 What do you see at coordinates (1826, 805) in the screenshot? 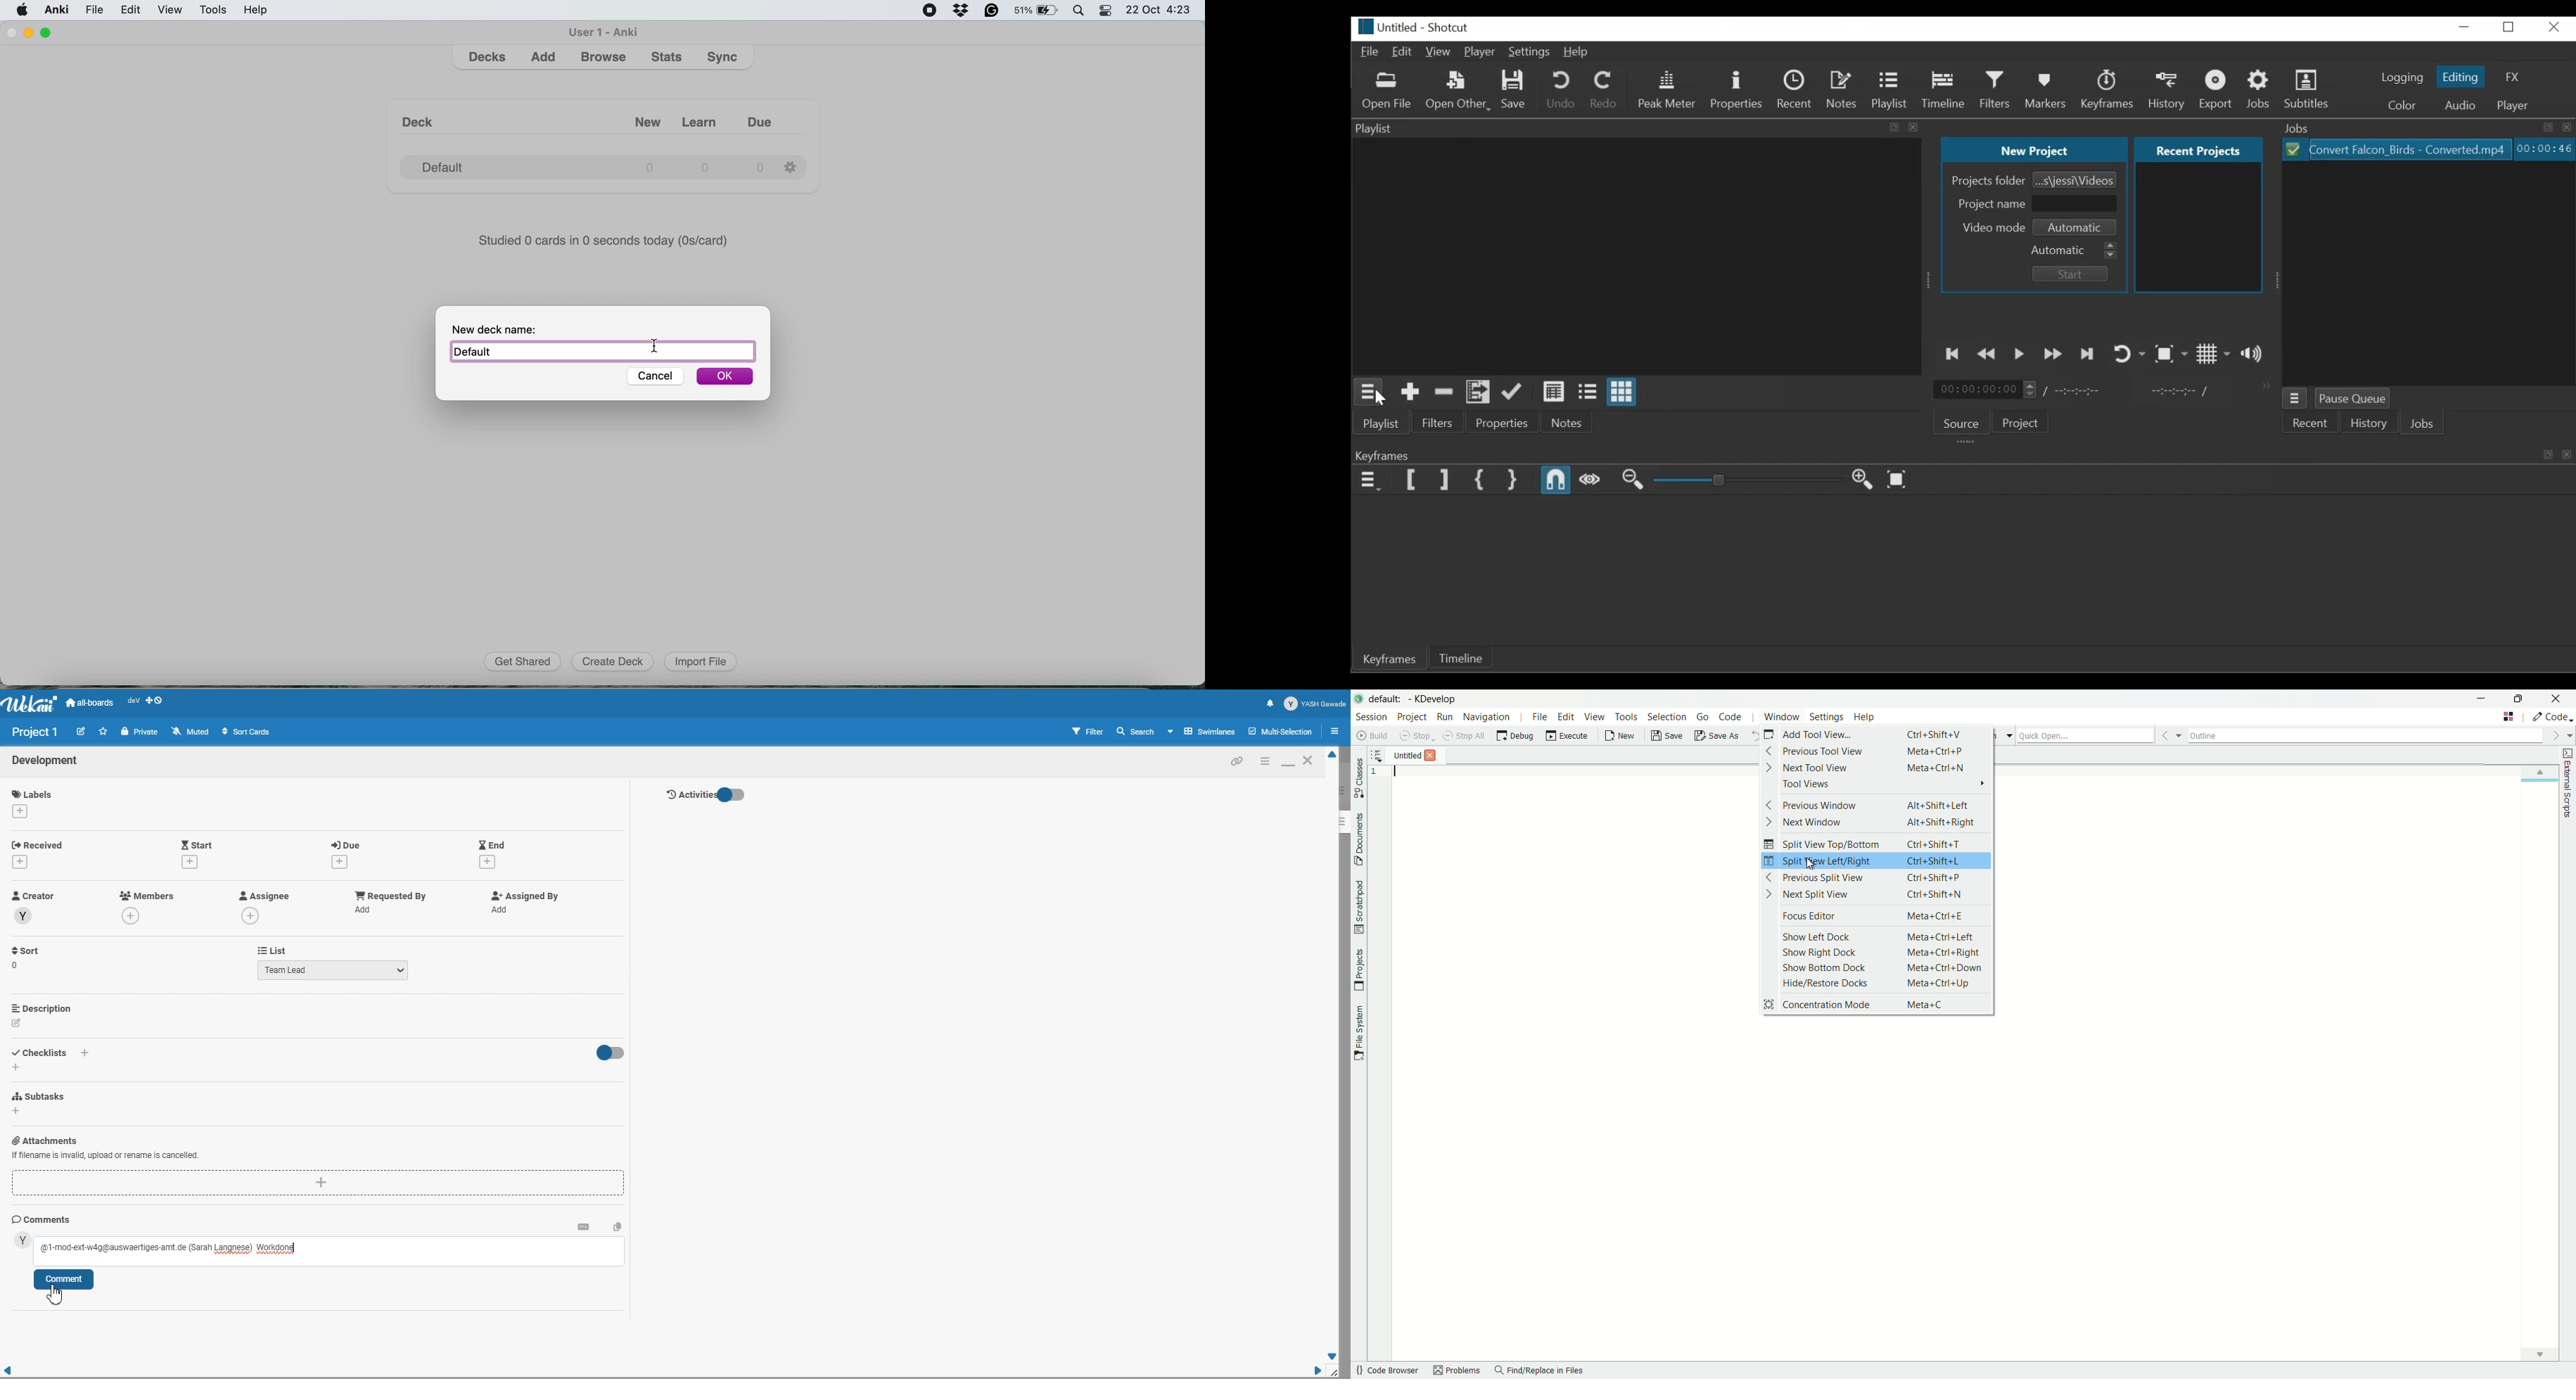
I see `previous window` at bounding box center [1826, 805].